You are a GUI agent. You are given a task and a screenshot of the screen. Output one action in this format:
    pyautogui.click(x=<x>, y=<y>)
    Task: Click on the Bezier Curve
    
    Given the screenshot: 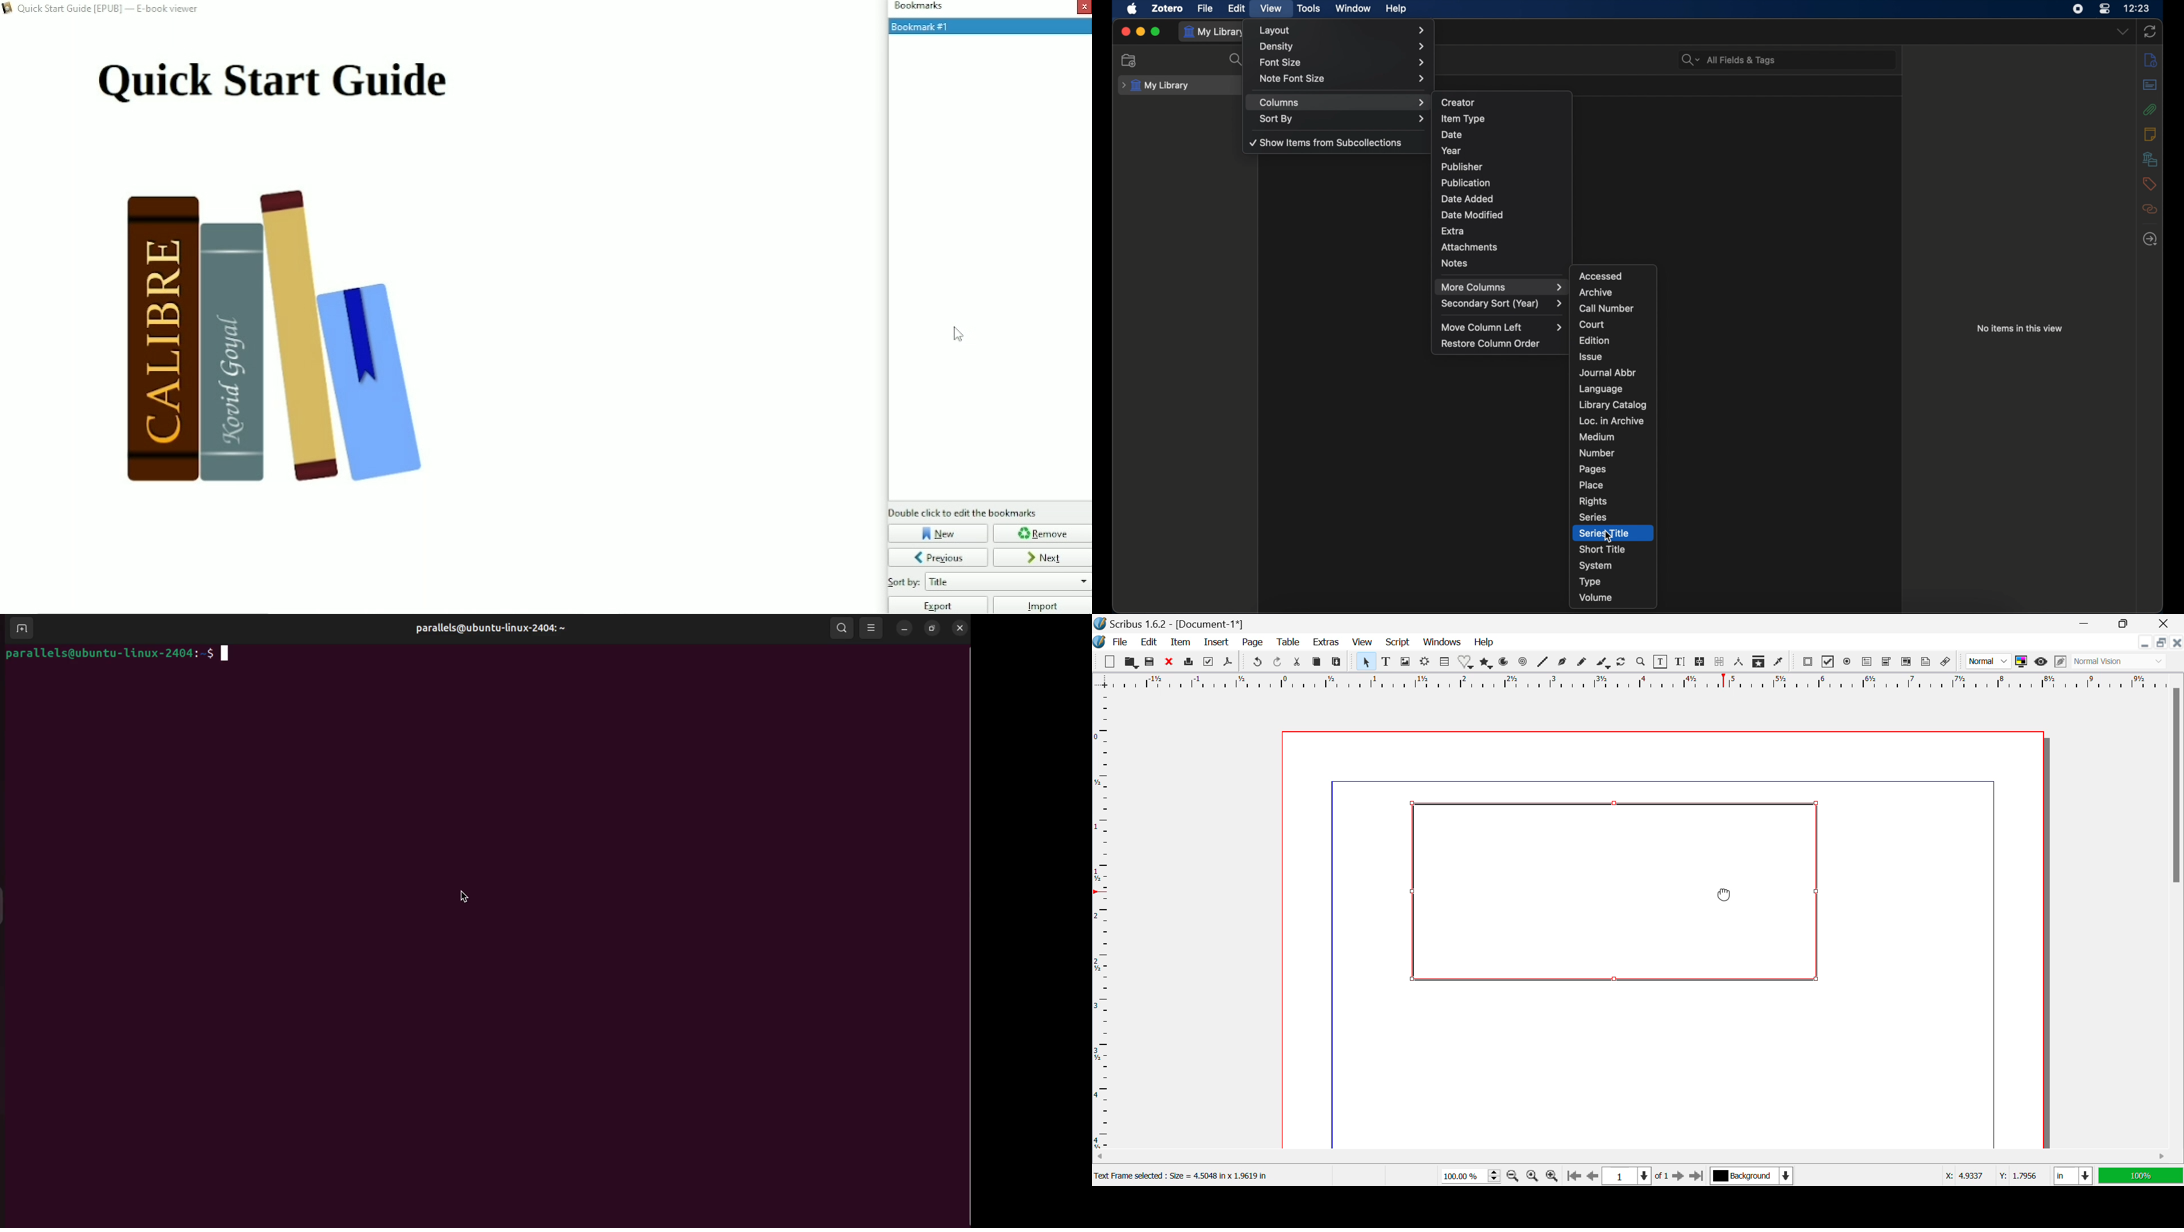 What is the action you would take?
    pyautogui.click(x=1564, y=663)
    